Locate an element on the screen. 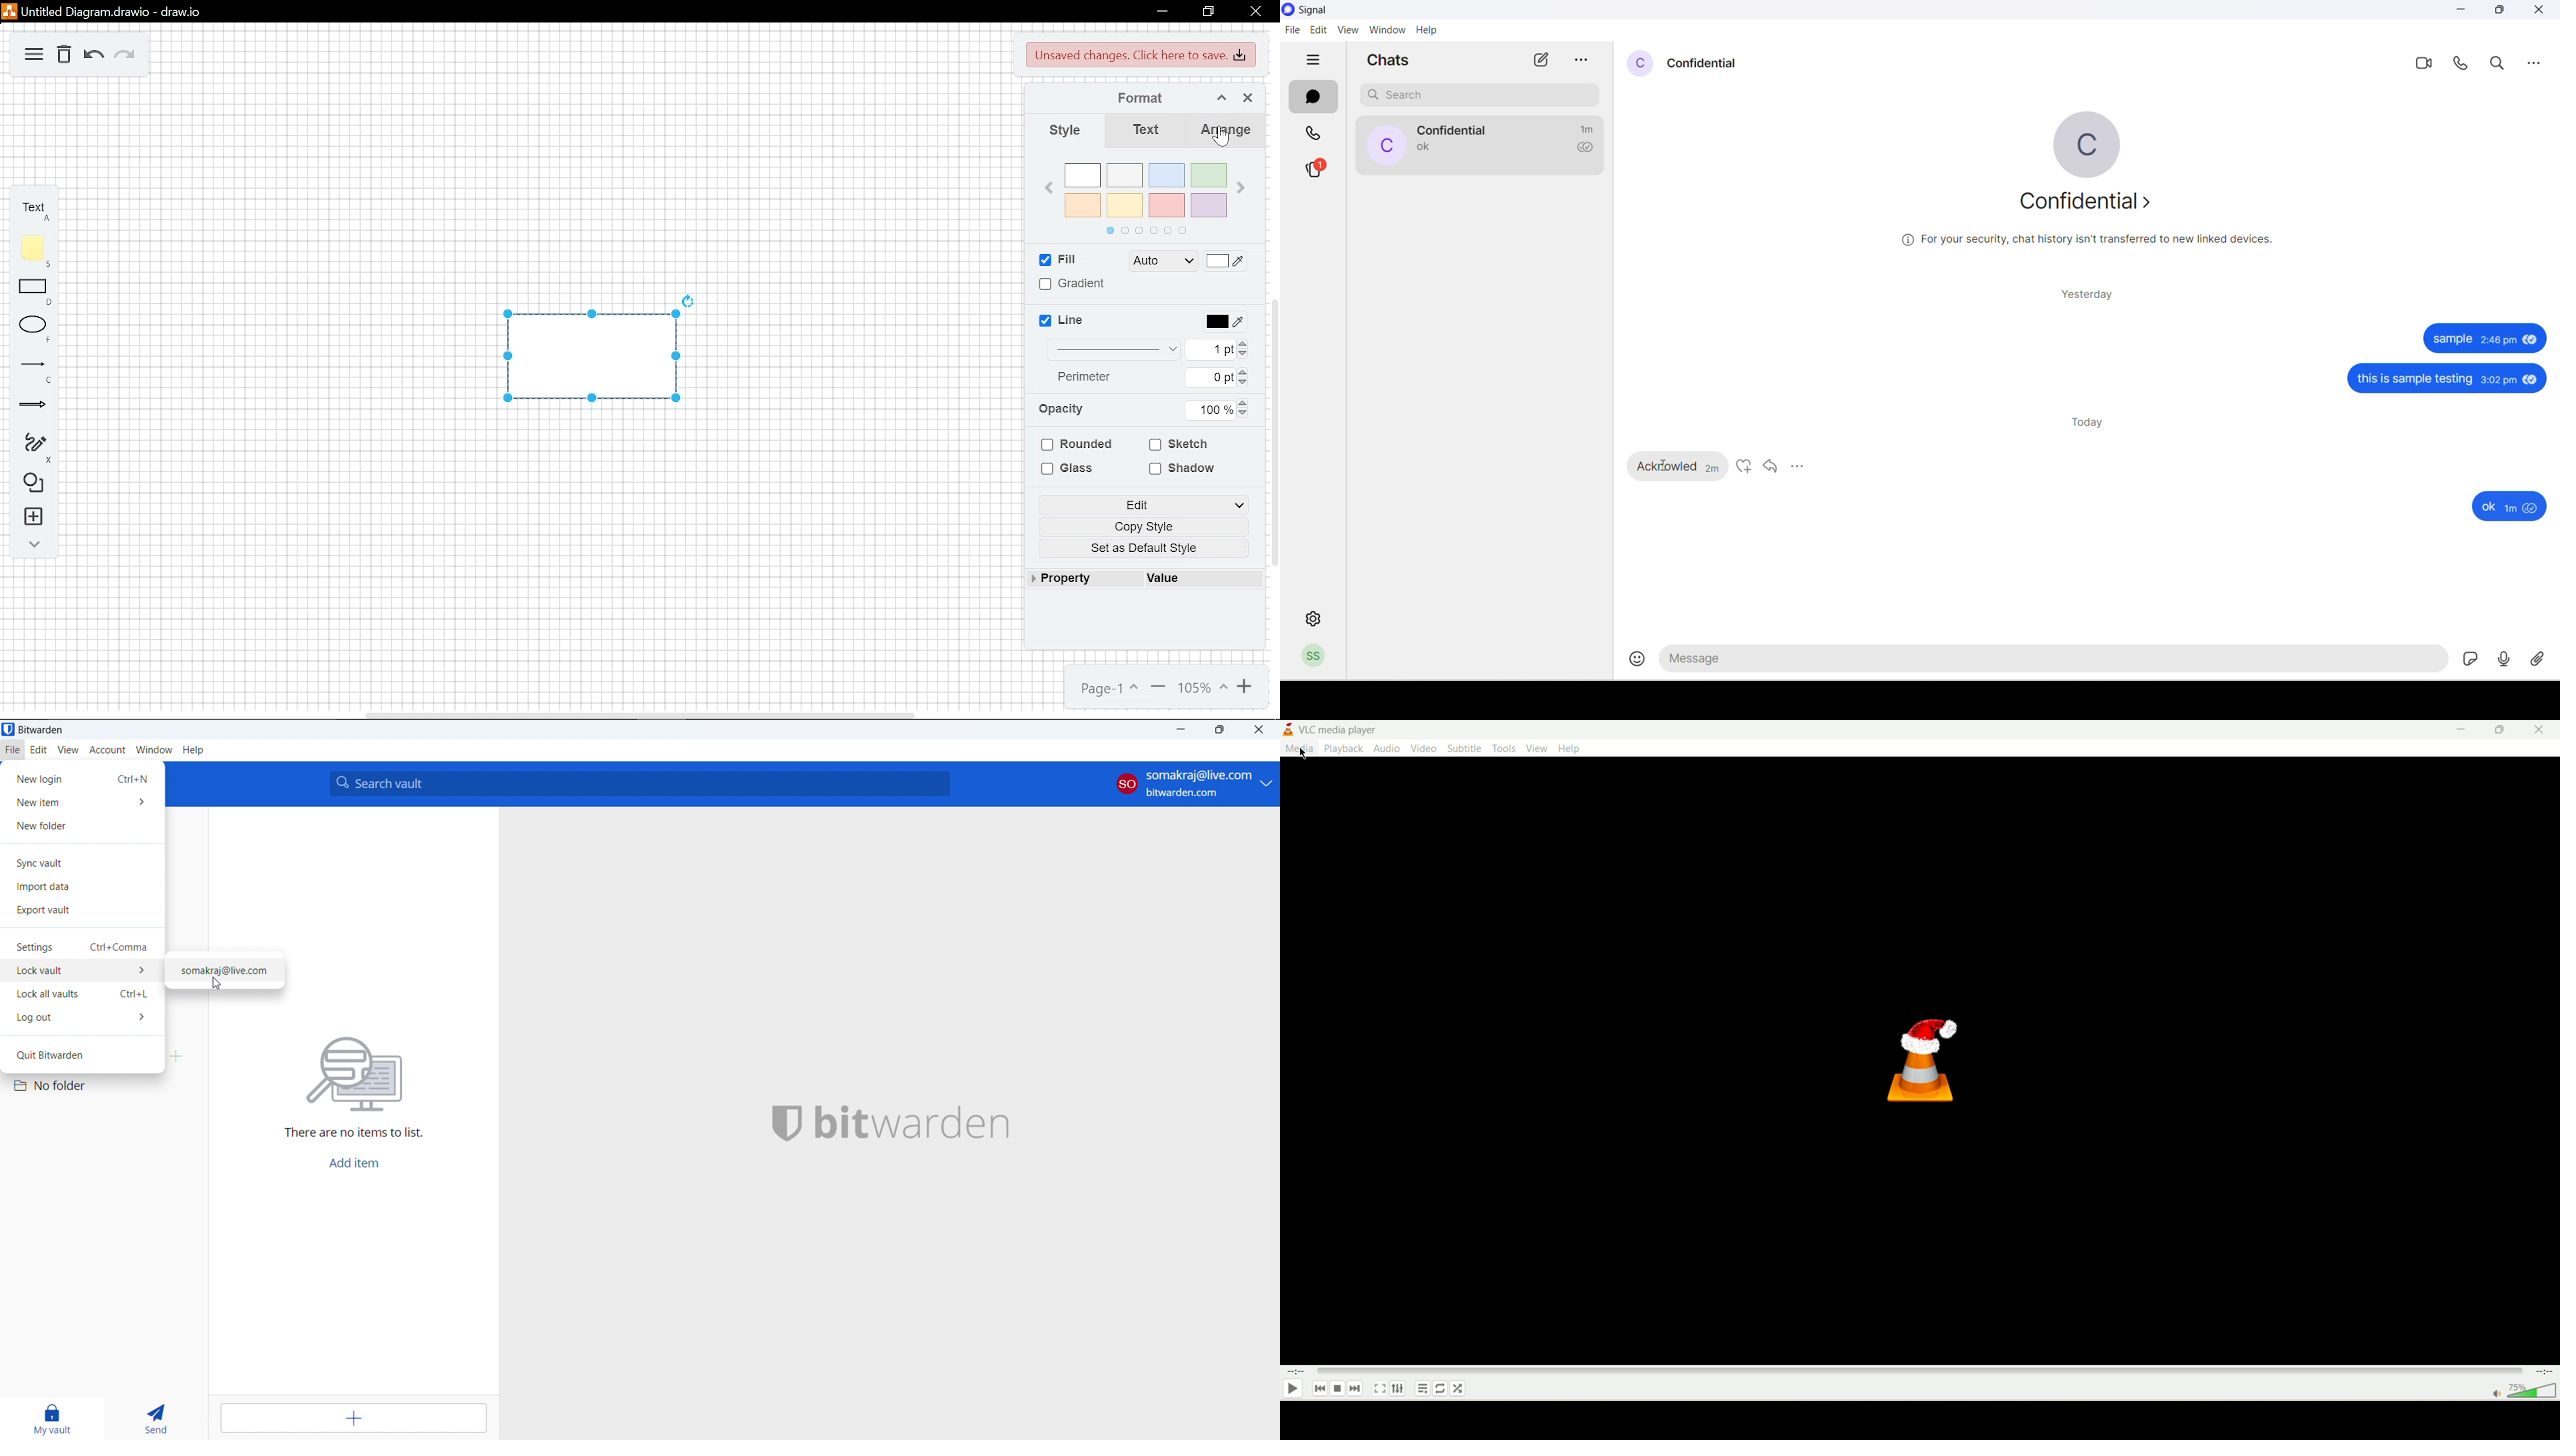 This screenshot has height=1456, width=2576. ash is located at coordinates (1126, 176).